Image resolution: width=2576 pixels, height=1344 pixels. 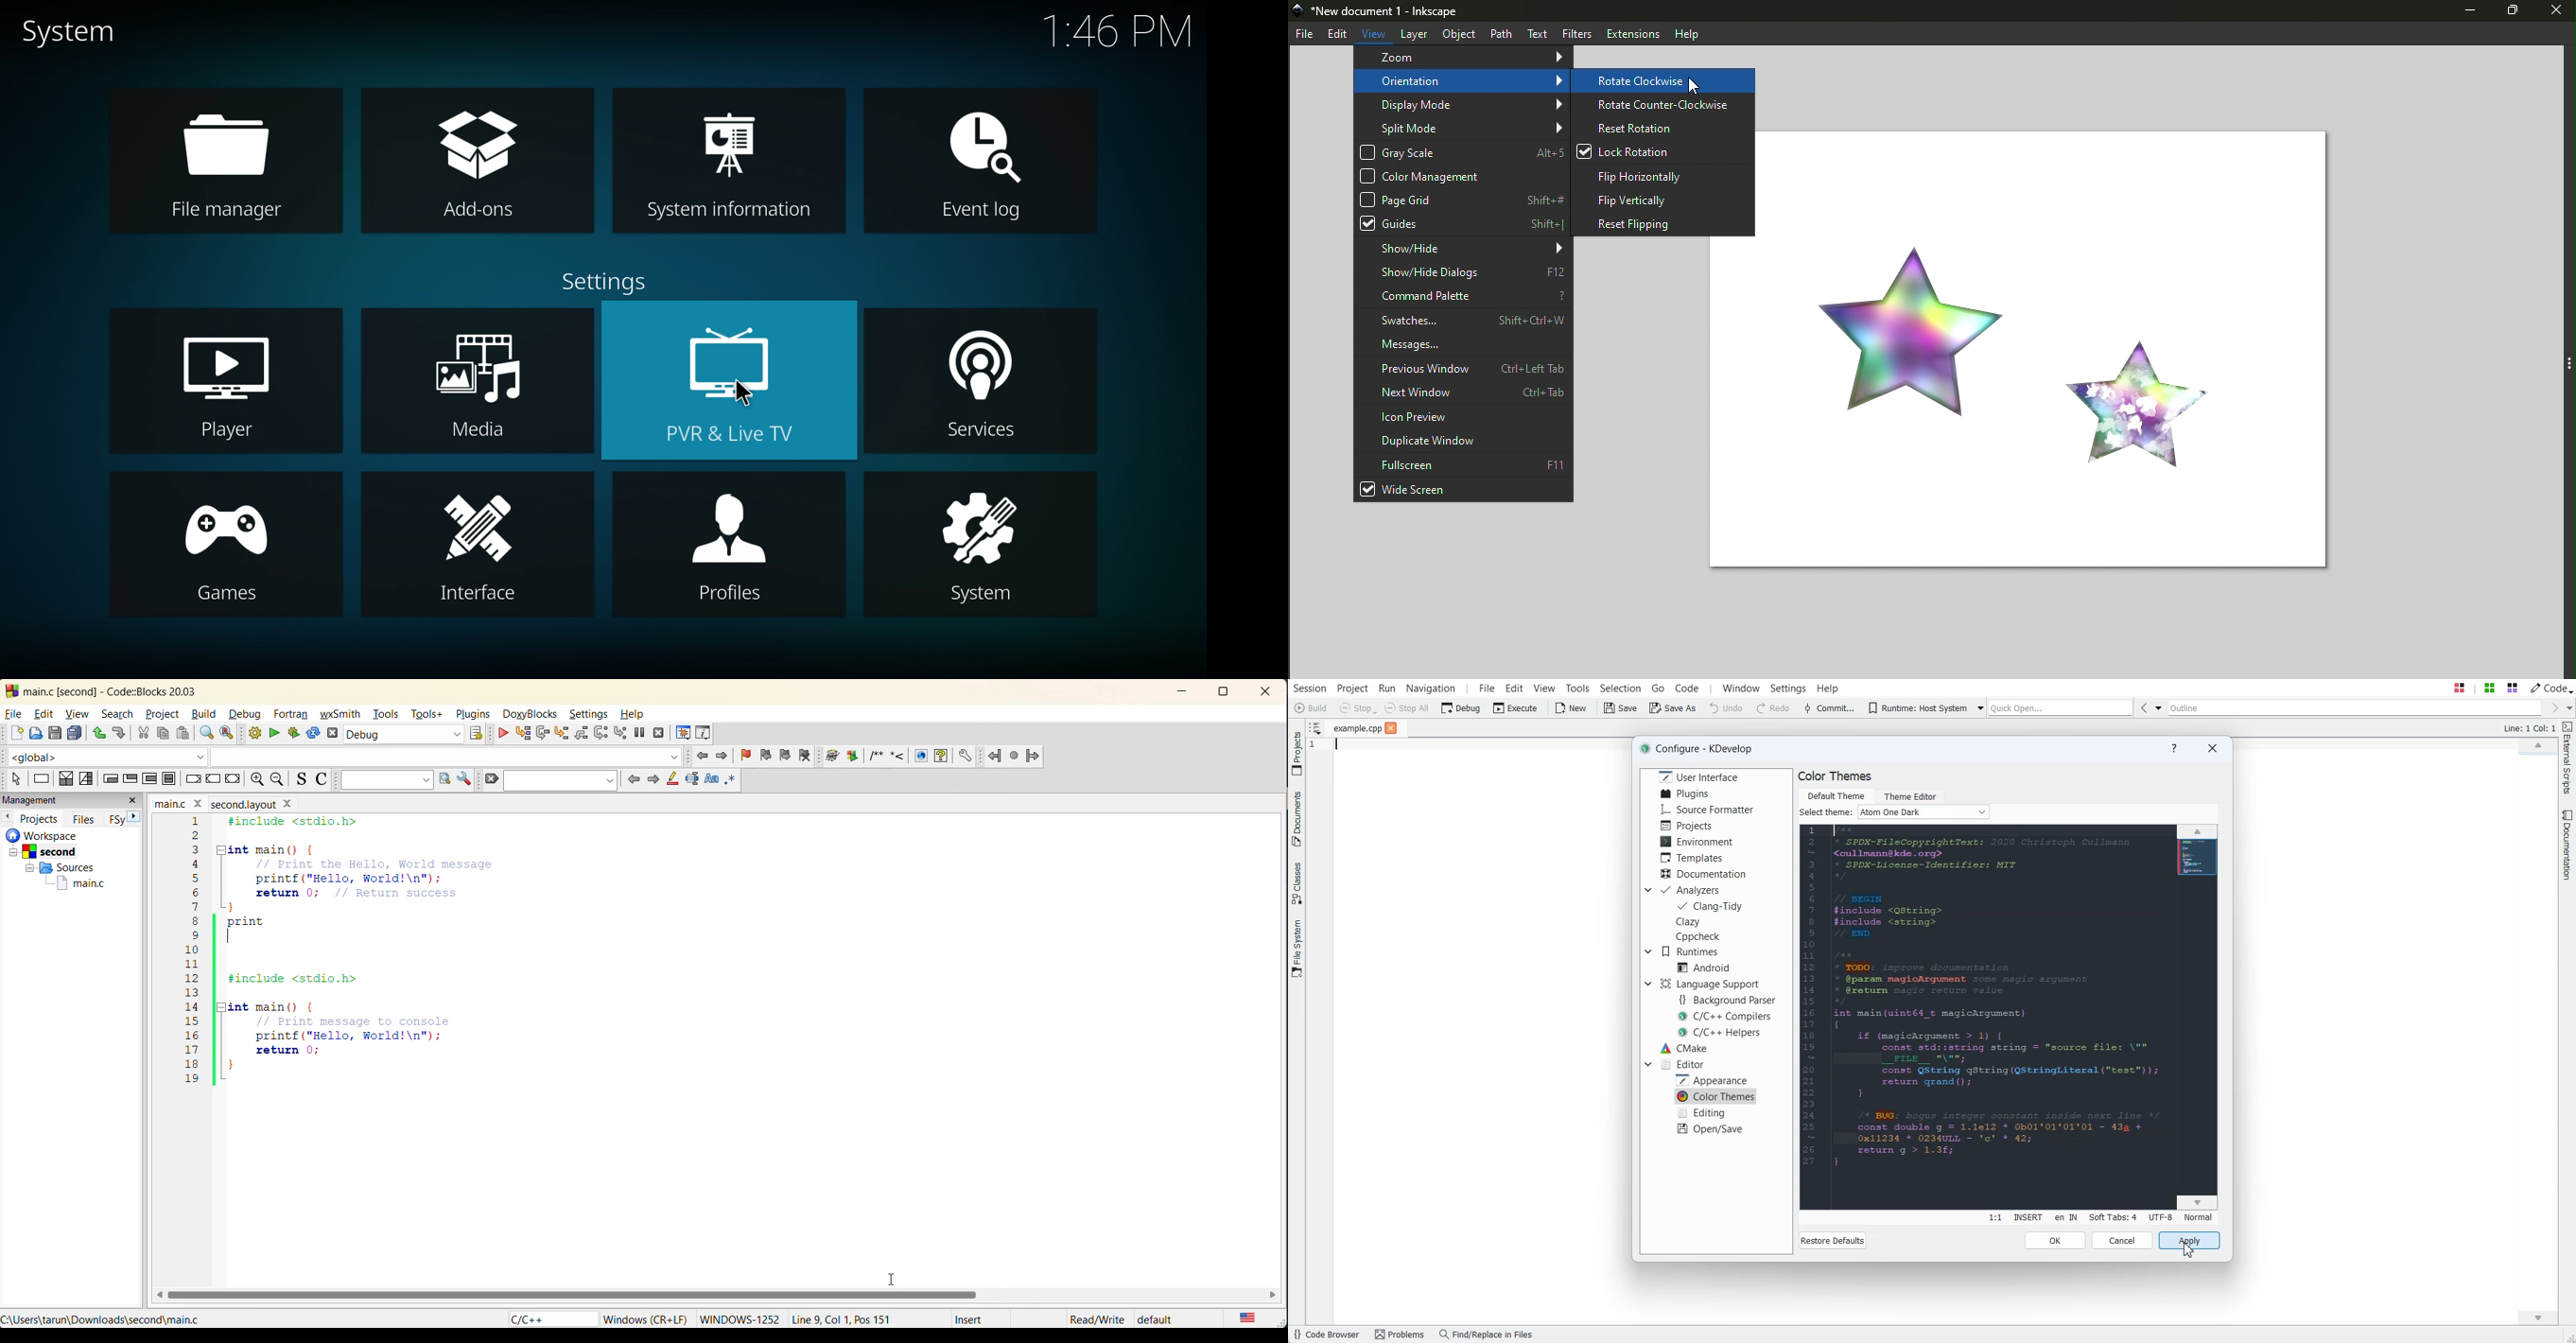 What do you see at coordinates (1375, 31) in the screenshot?
I see `View` at bounding box center [1375, 31].